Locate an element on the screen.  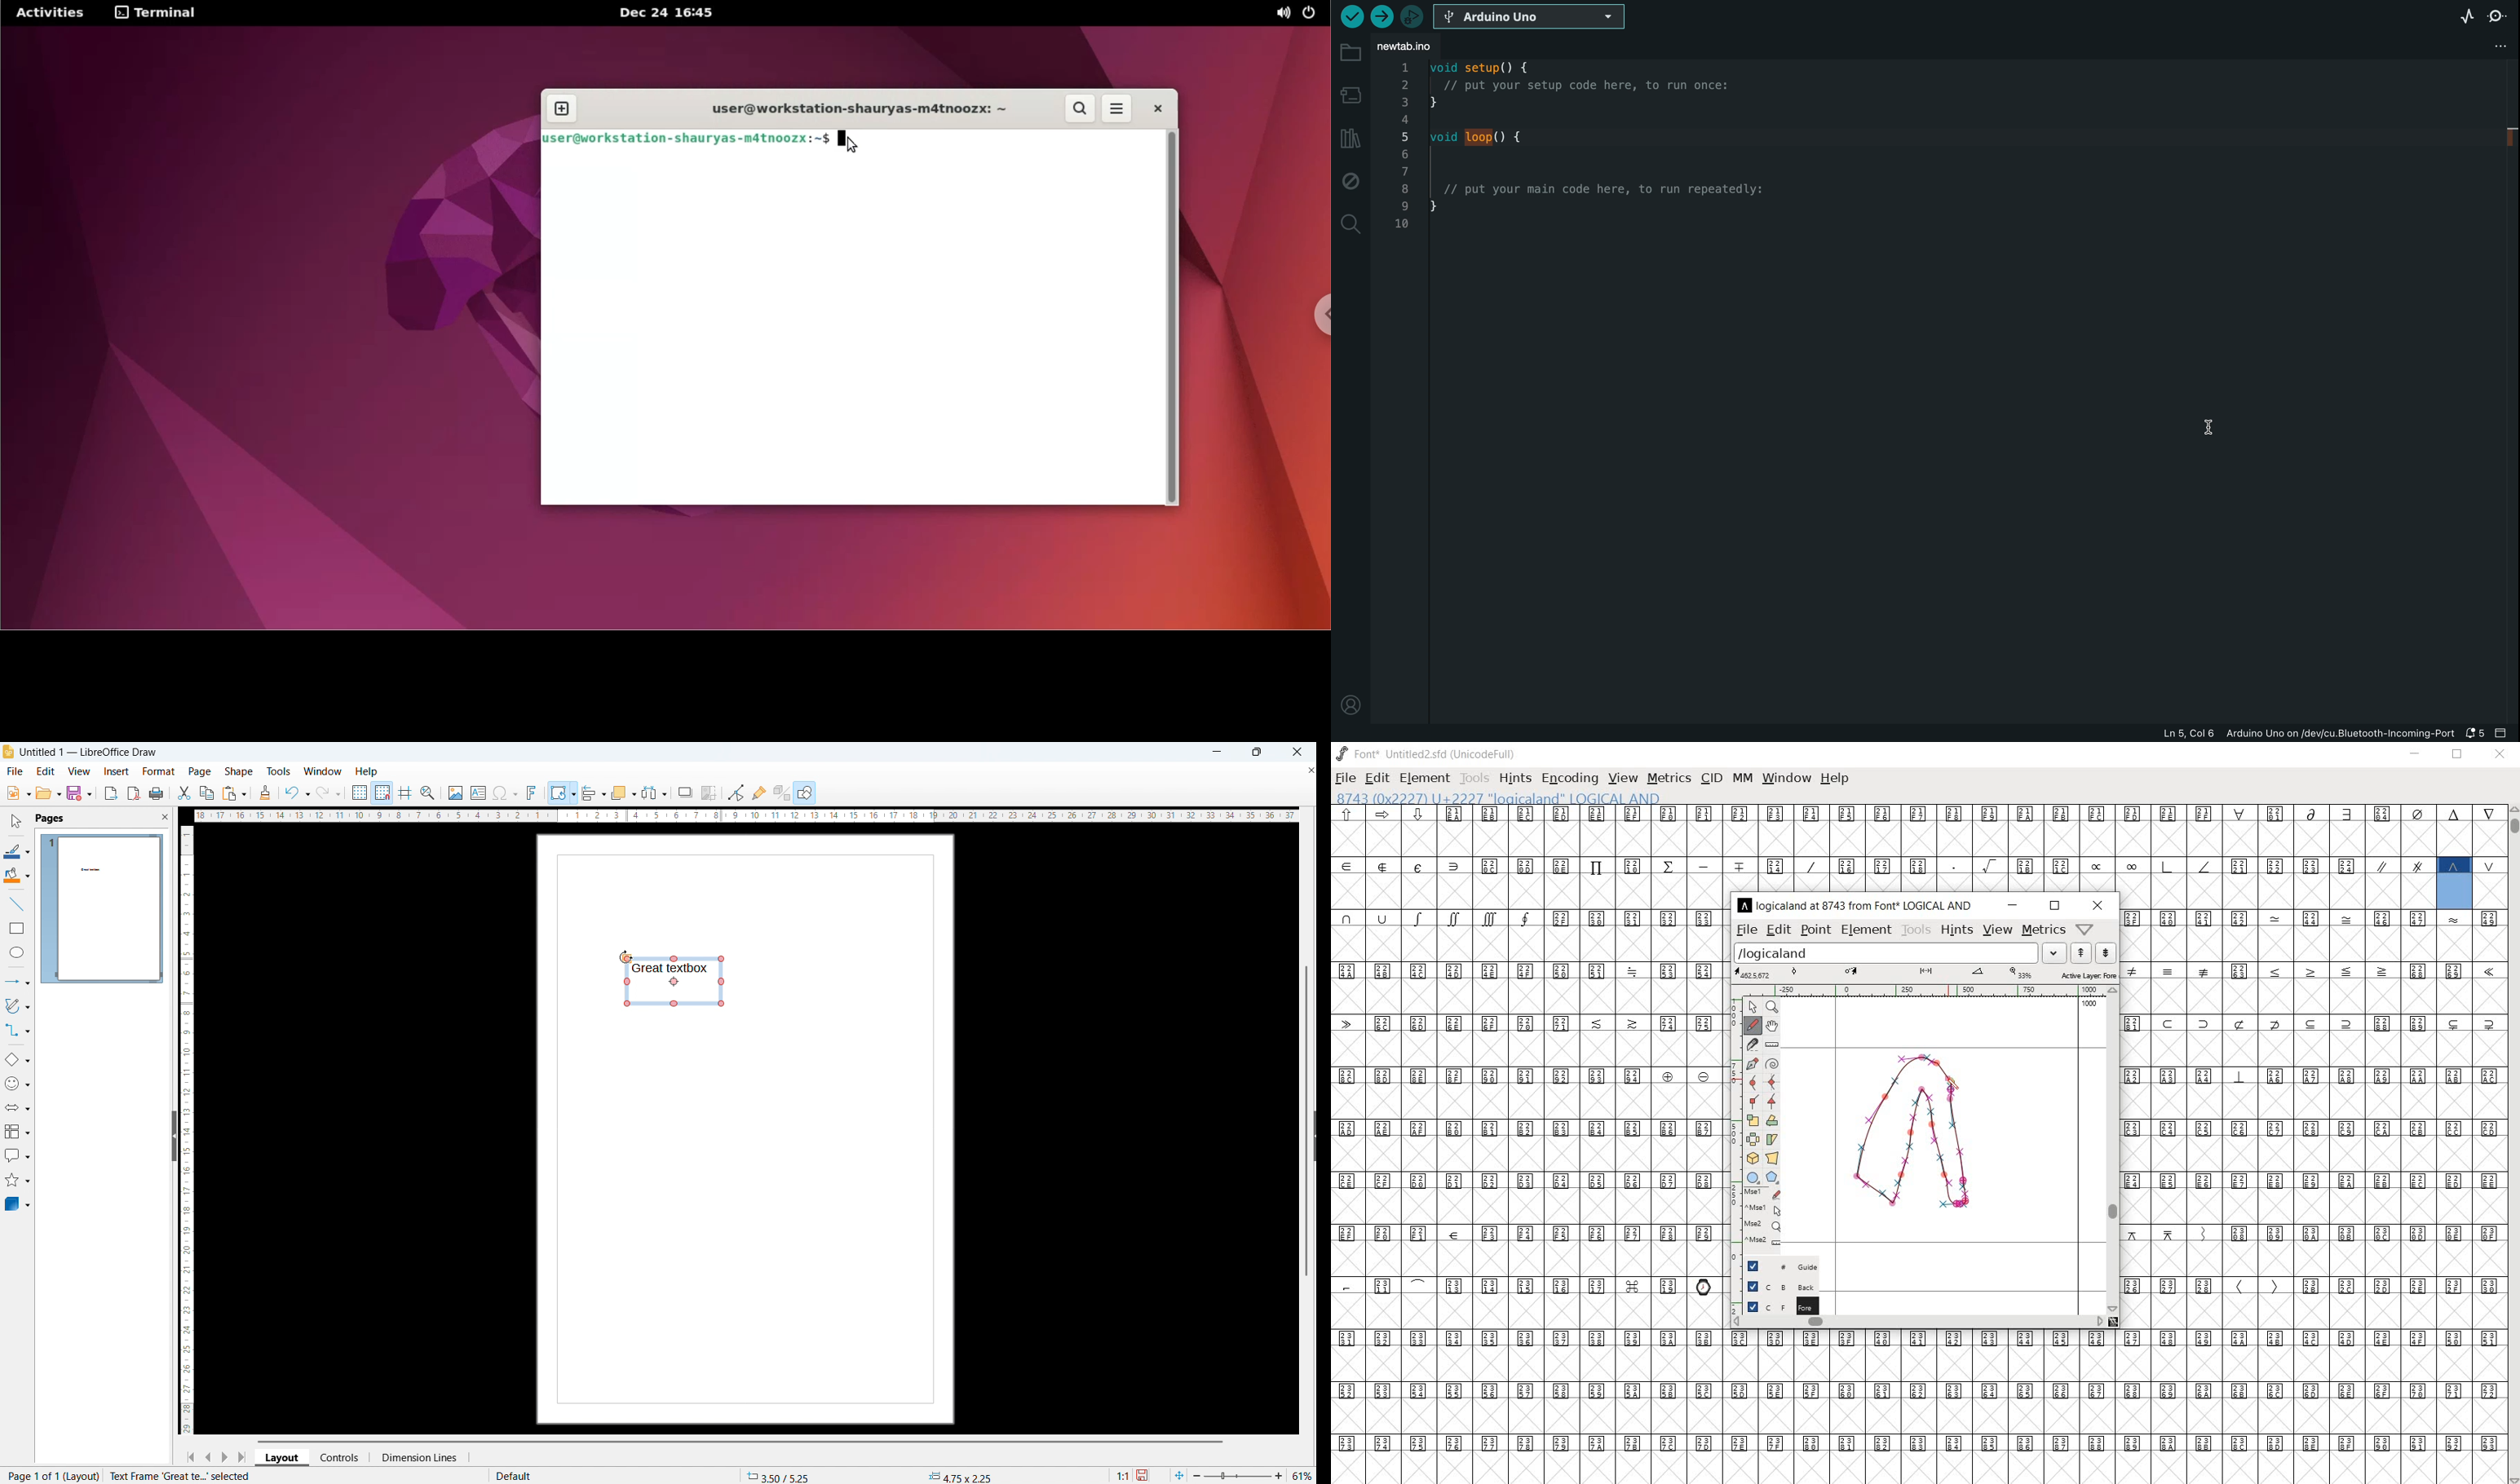
file is located at coordinates (14, 772).